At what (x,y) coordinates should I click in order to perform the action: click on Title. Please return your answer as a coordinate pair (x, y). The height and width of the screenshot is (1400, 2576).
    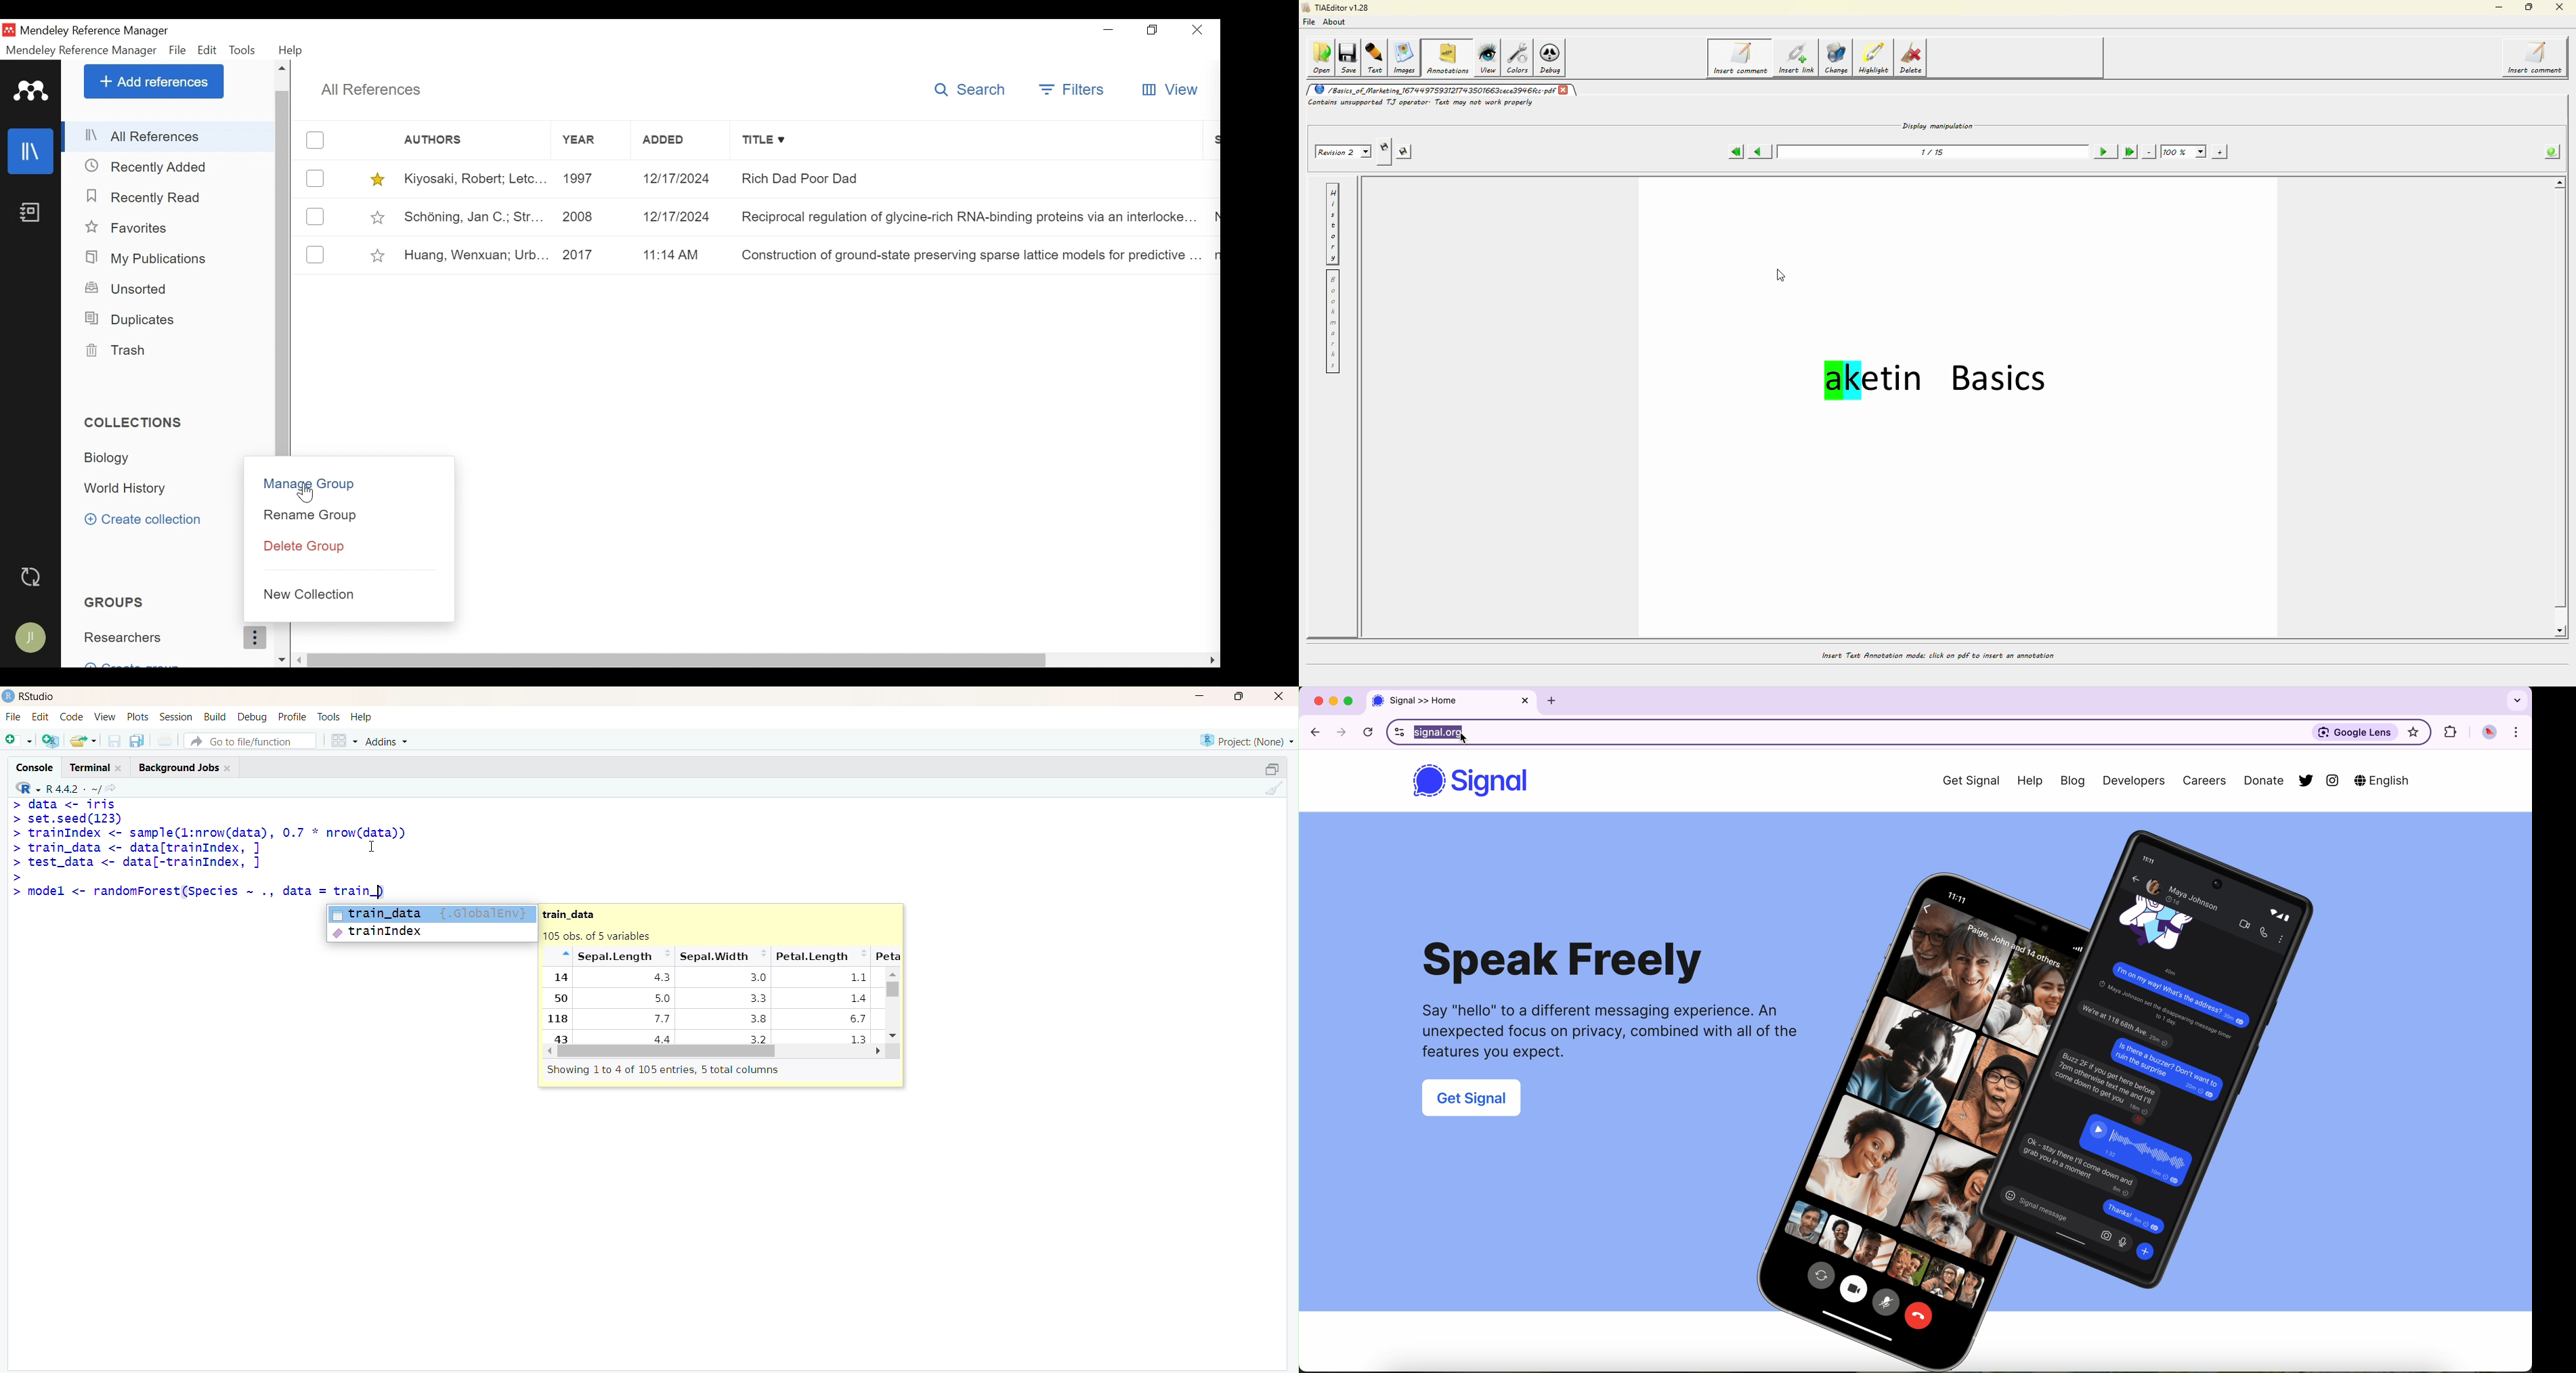
    Looking at the image, I should click on (970, 141).